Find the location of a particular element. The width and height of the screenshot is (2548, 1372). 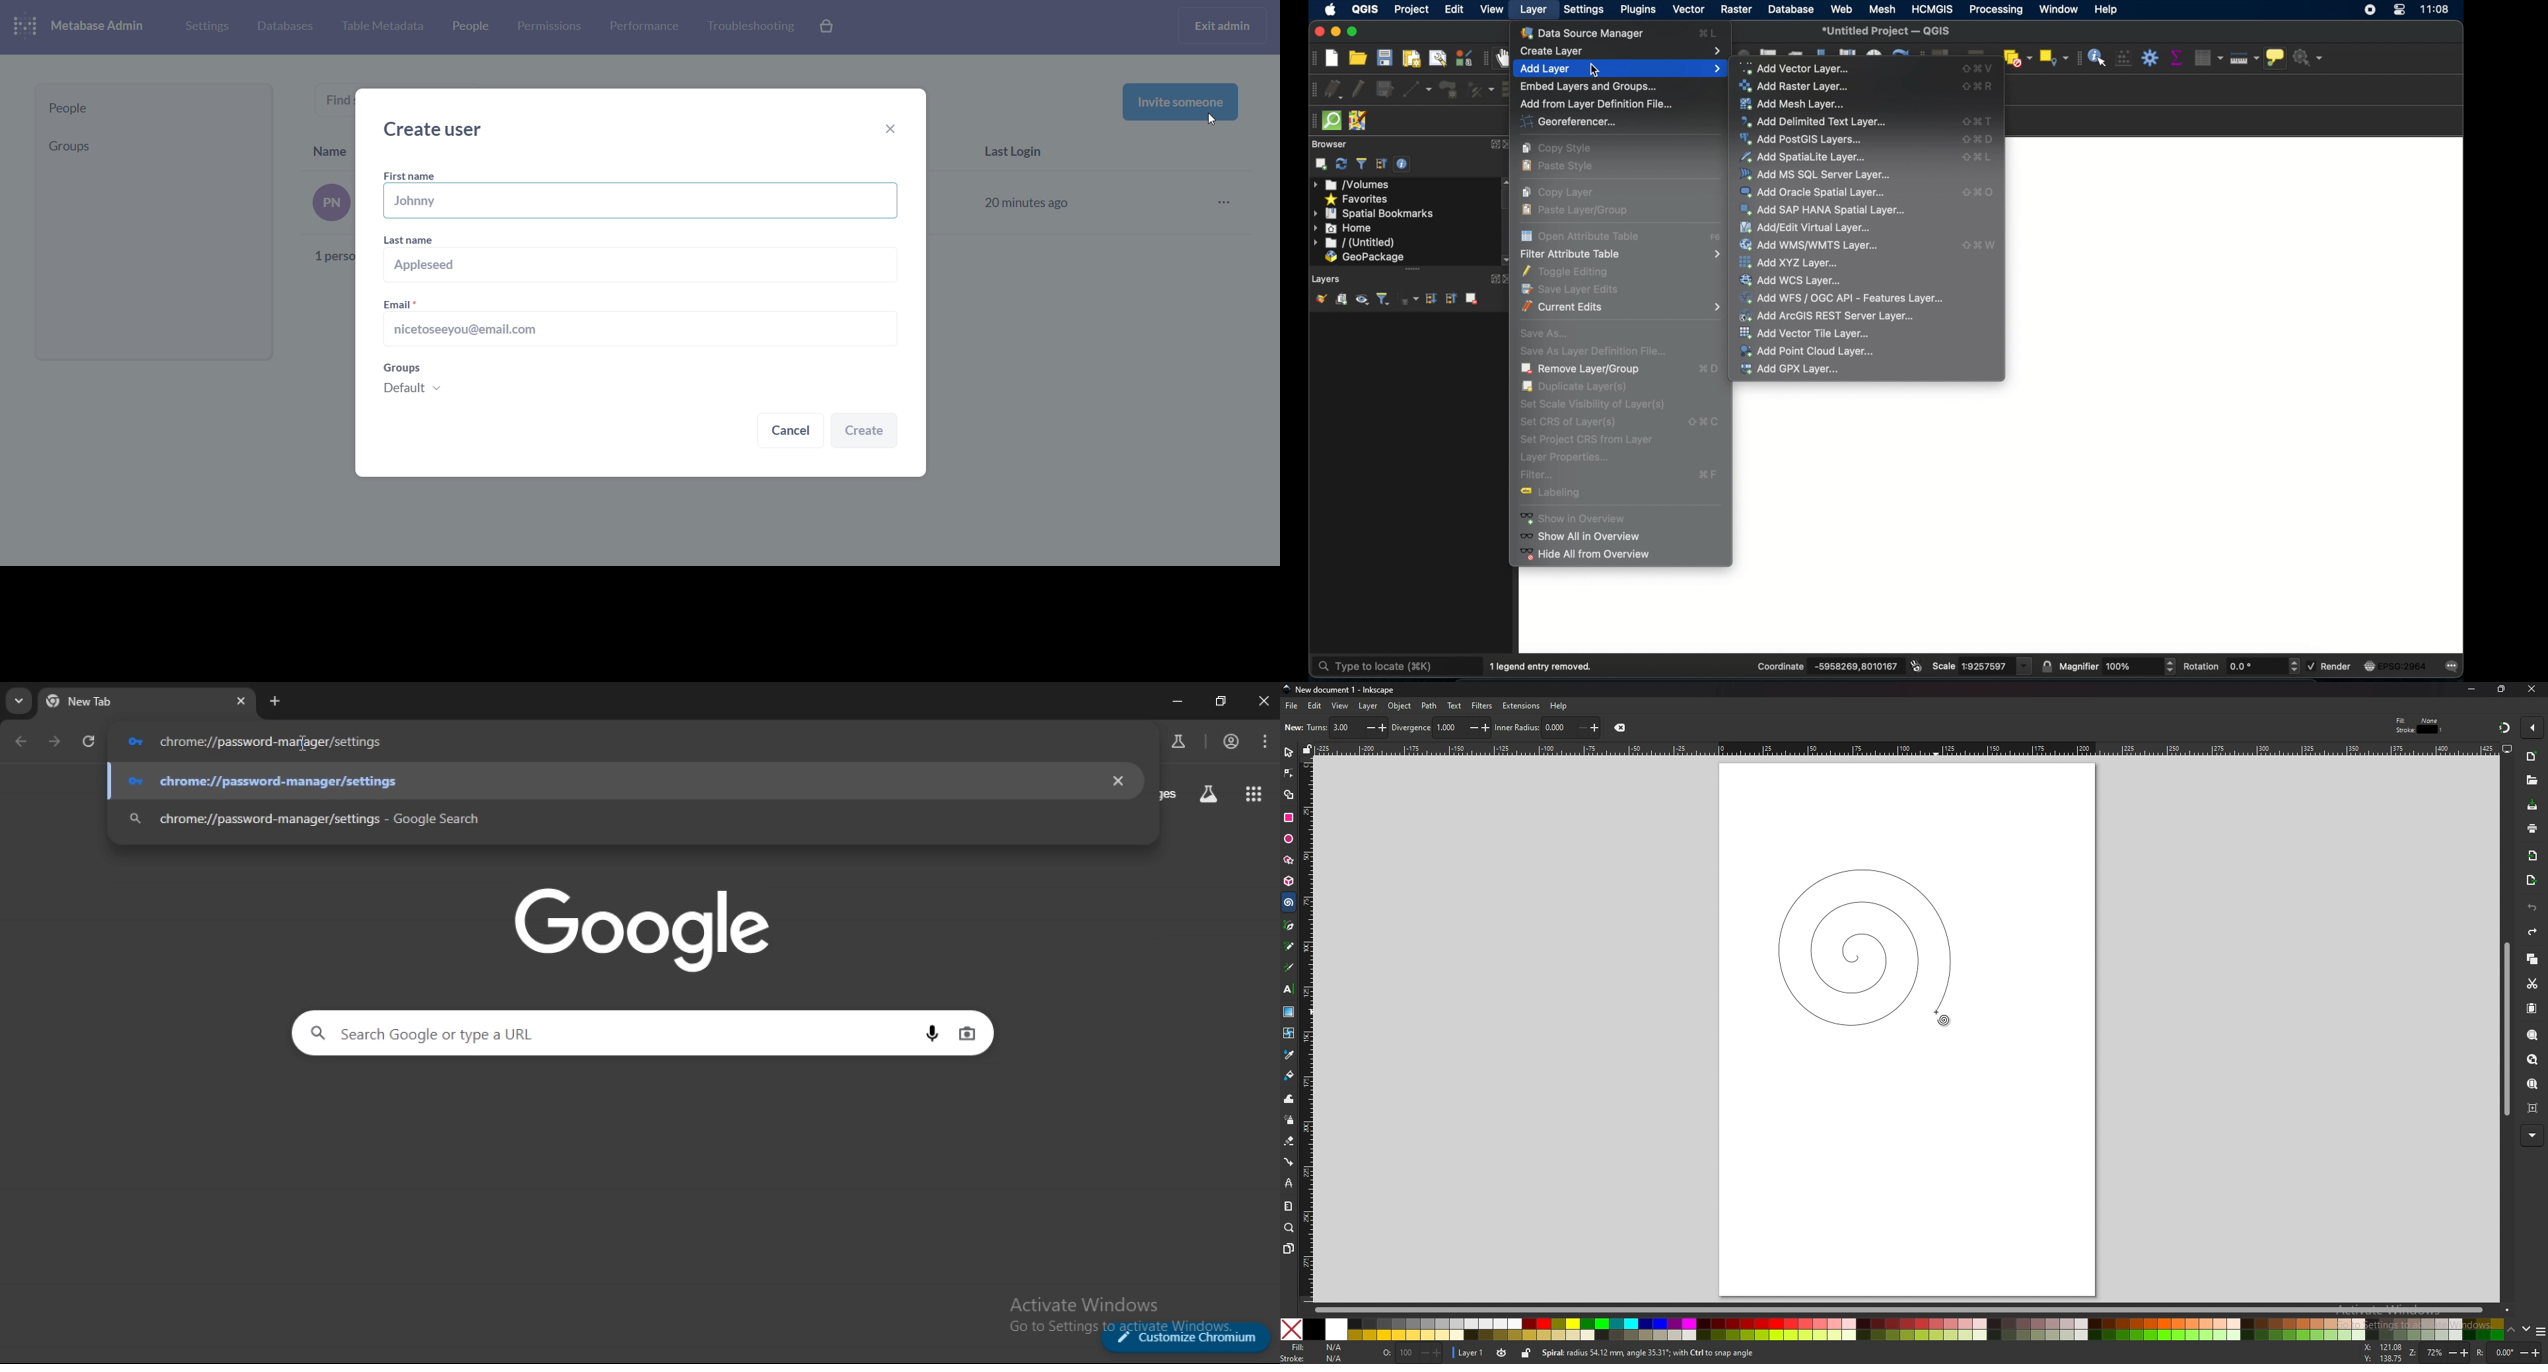

colors is located at coordinates (1893, 1329).